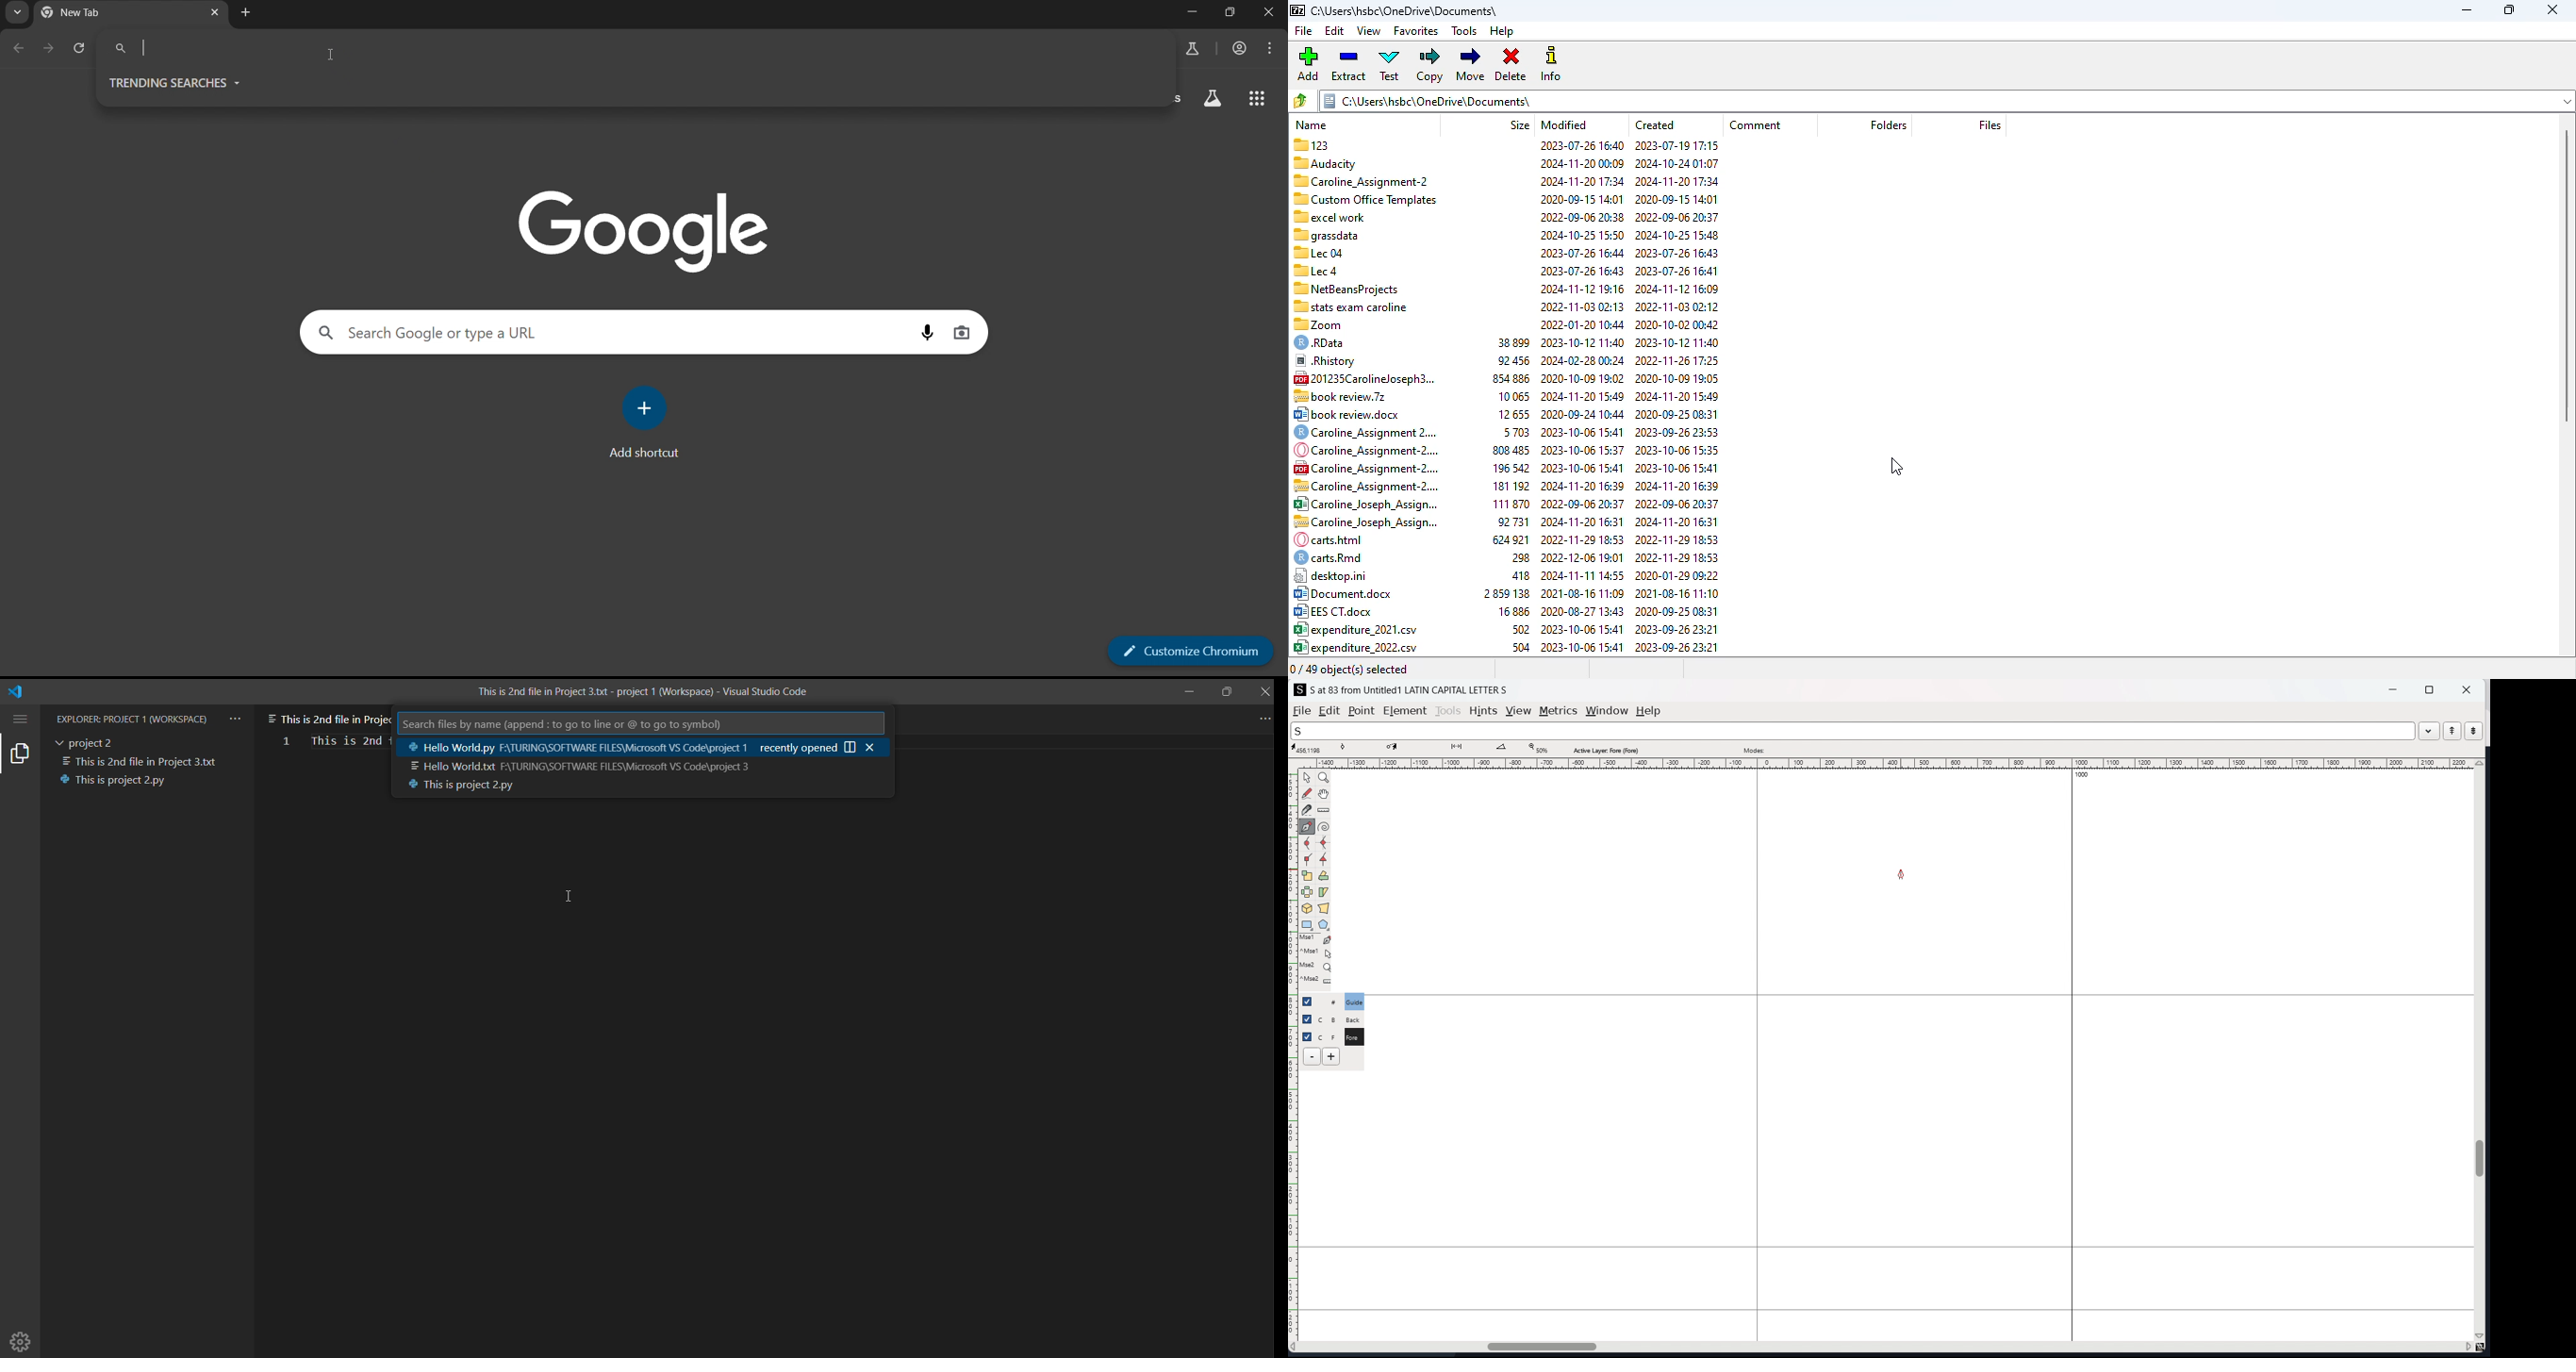 This screenshot has width=2576, height=1372. I want to click on Maximize, so click(1231, 14).